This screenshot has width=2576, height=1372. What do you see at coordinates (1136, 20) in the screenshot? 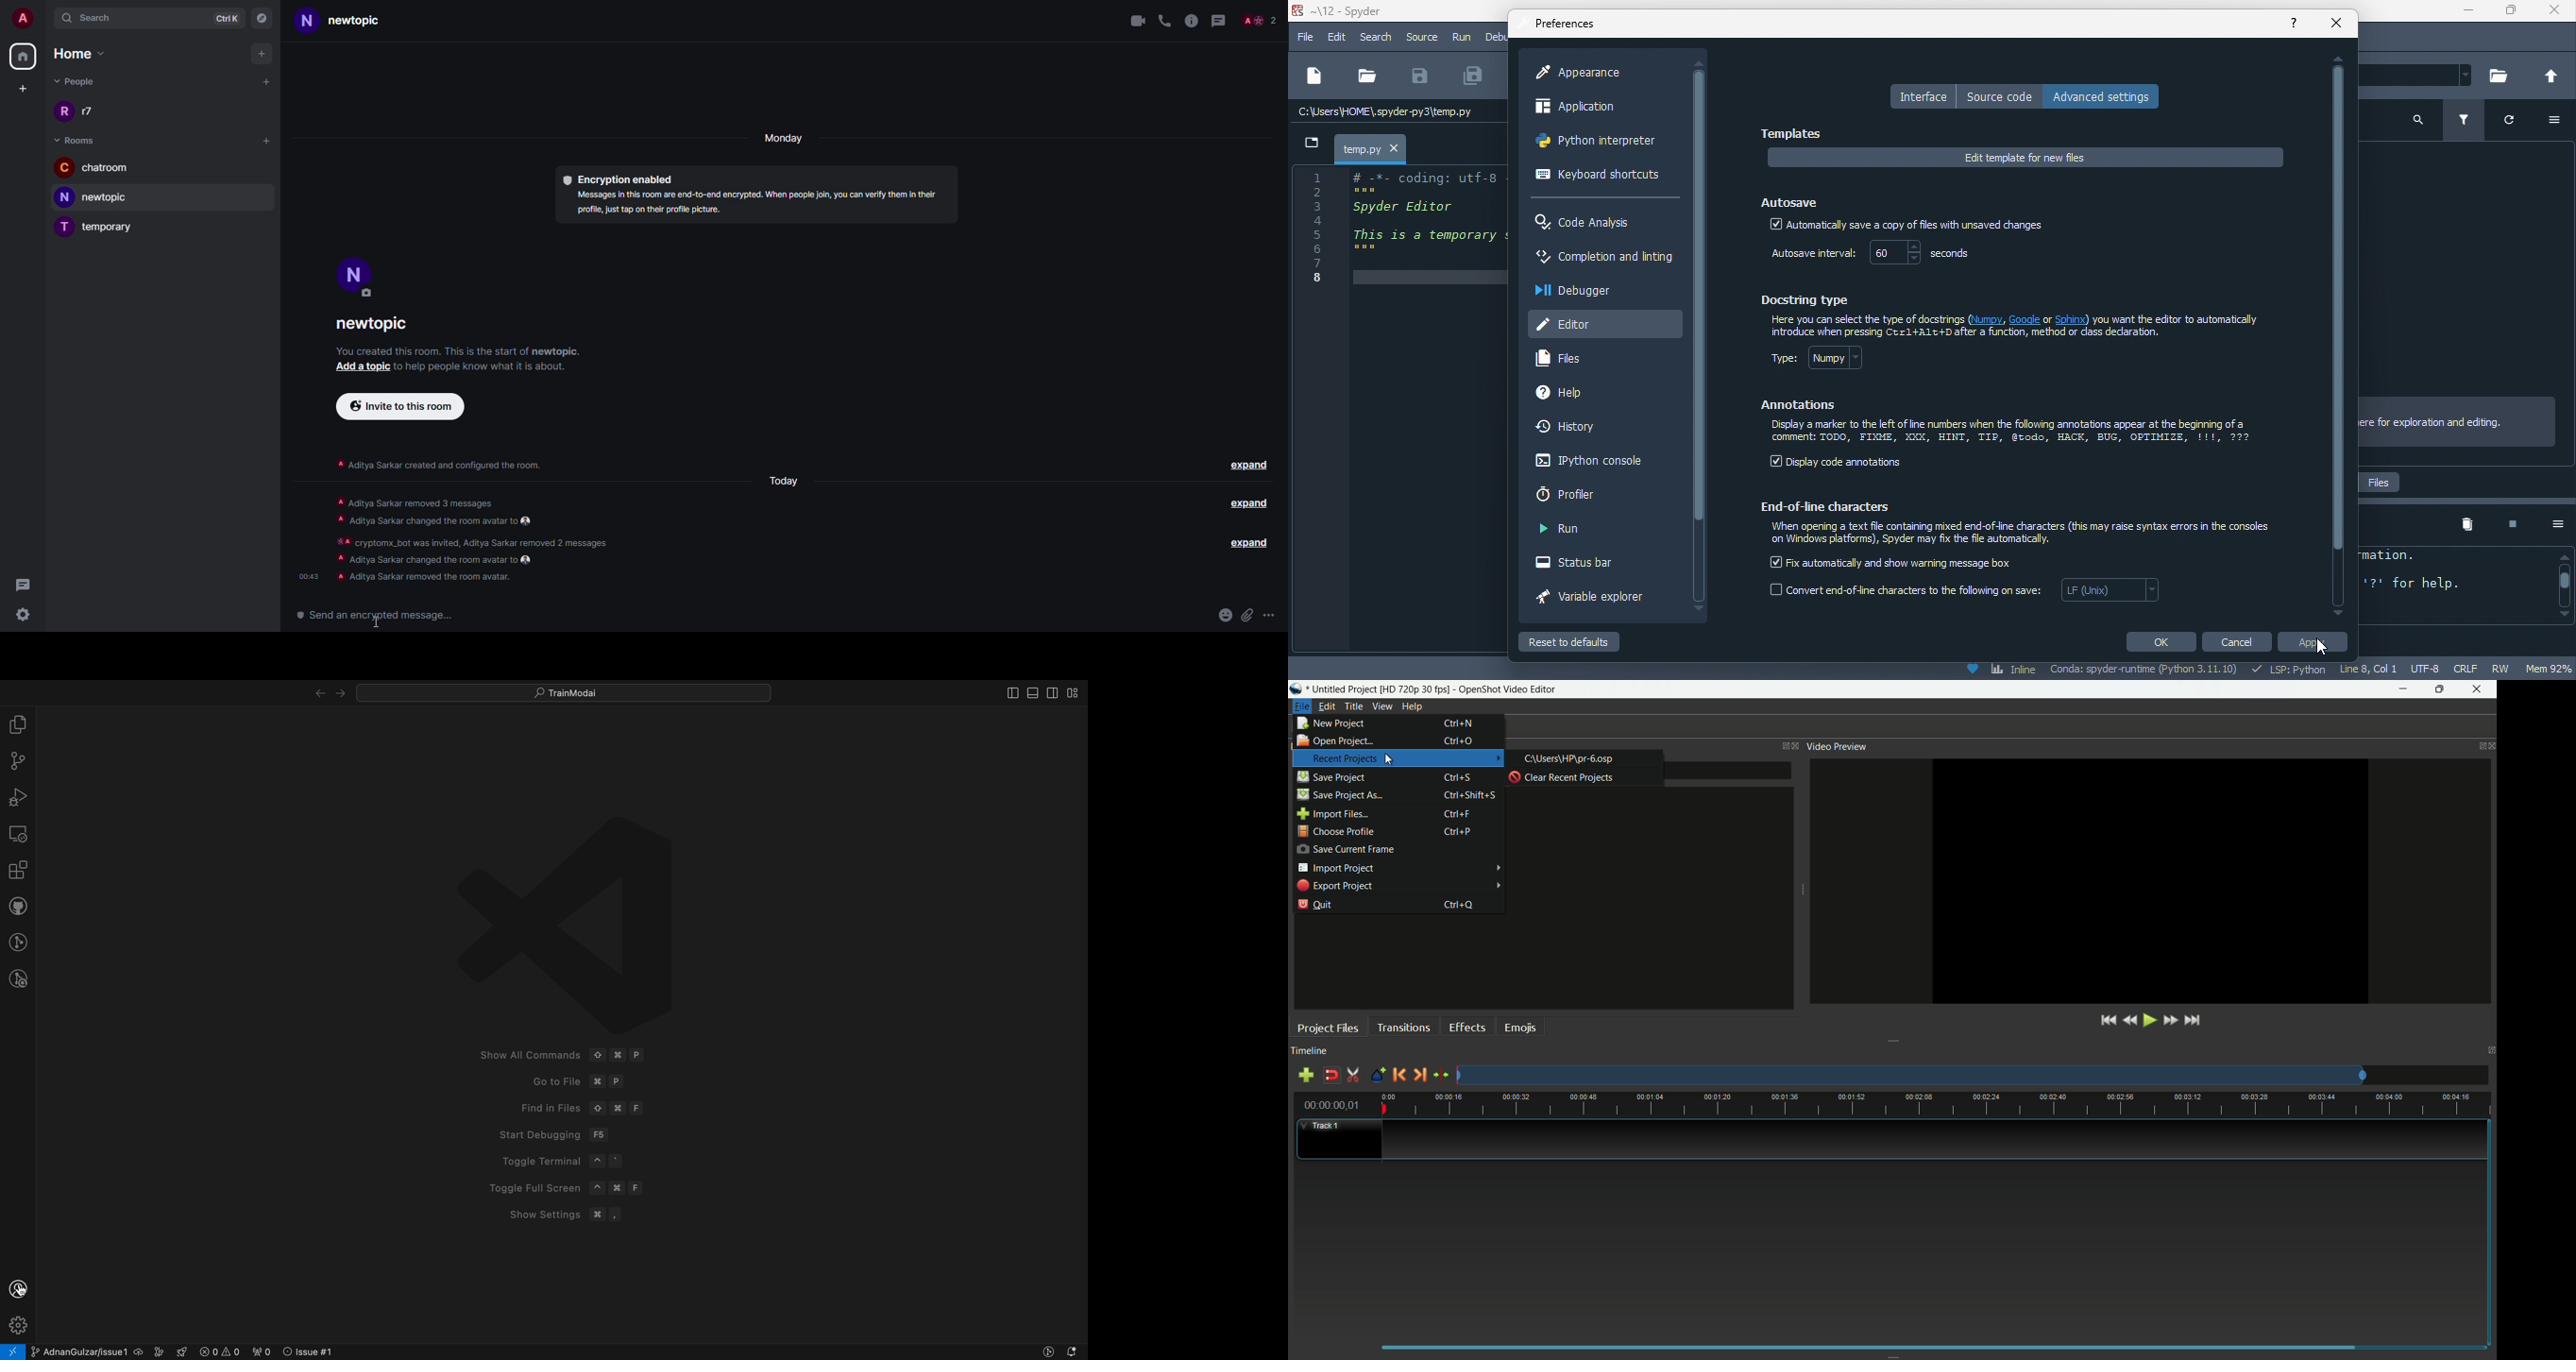
I see `video call` at bounding box center [1136, 20].